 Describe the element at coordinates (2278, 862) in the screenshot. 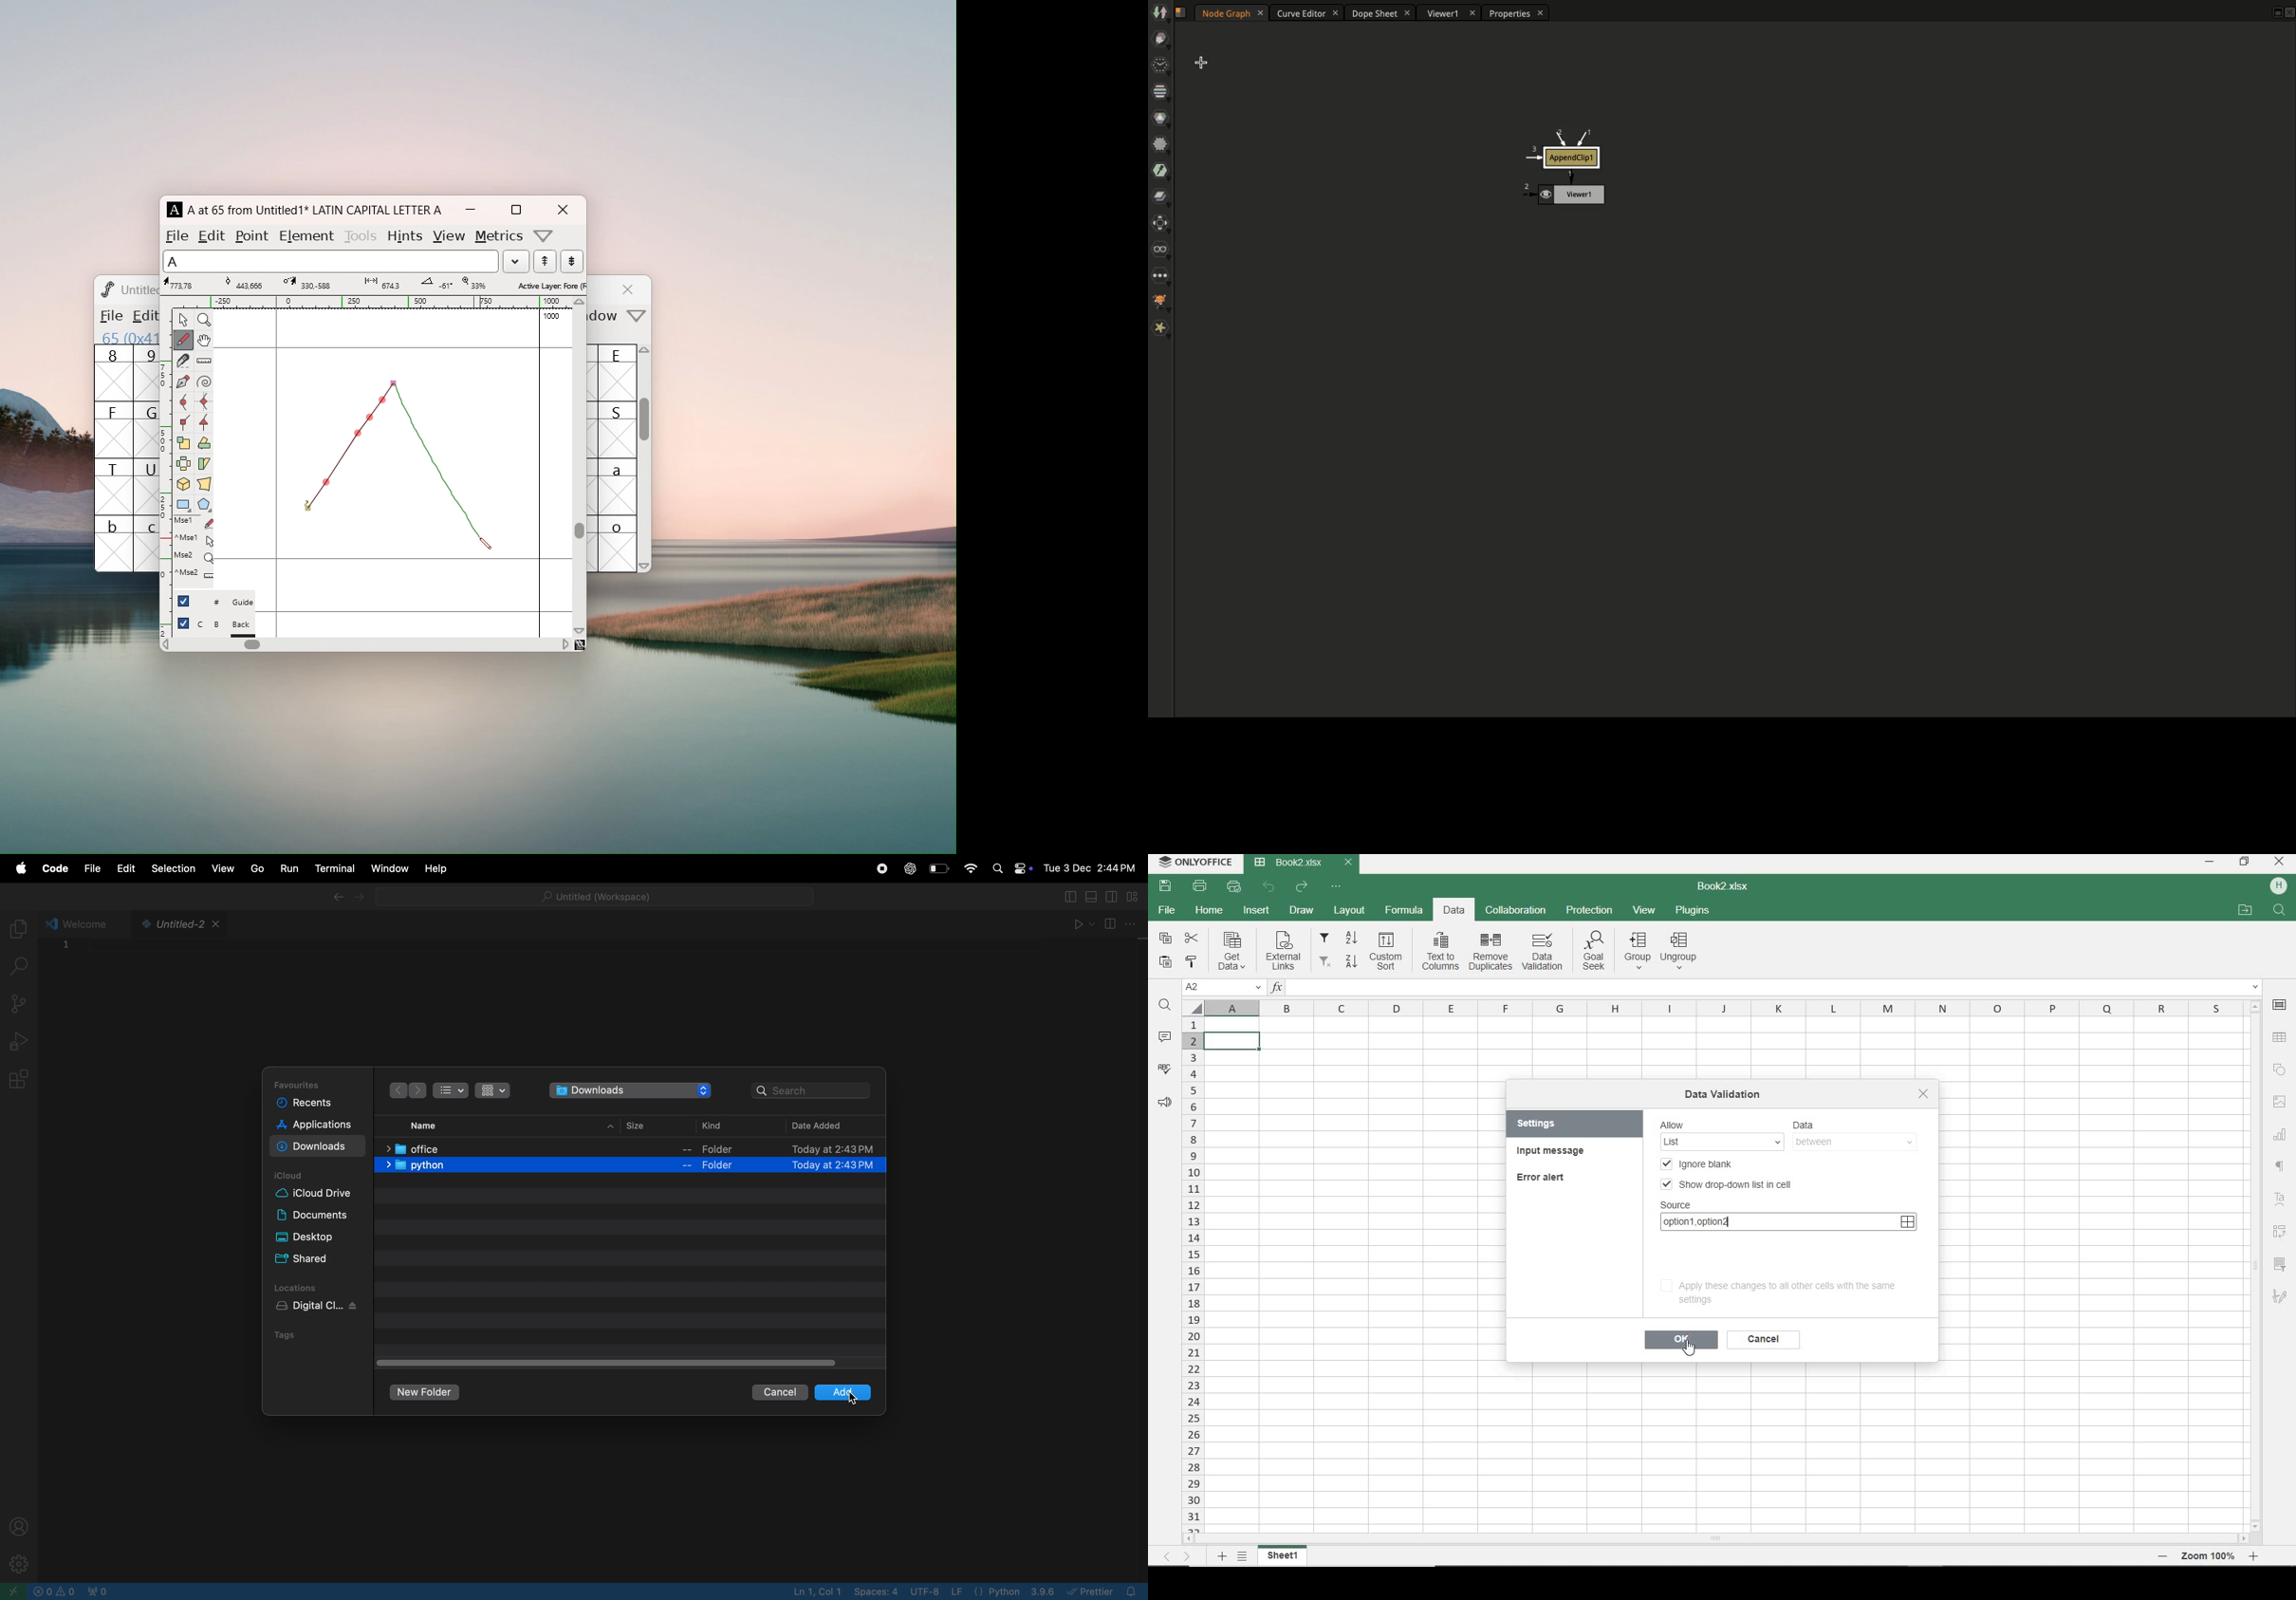

I see `CLOSE` at that location.